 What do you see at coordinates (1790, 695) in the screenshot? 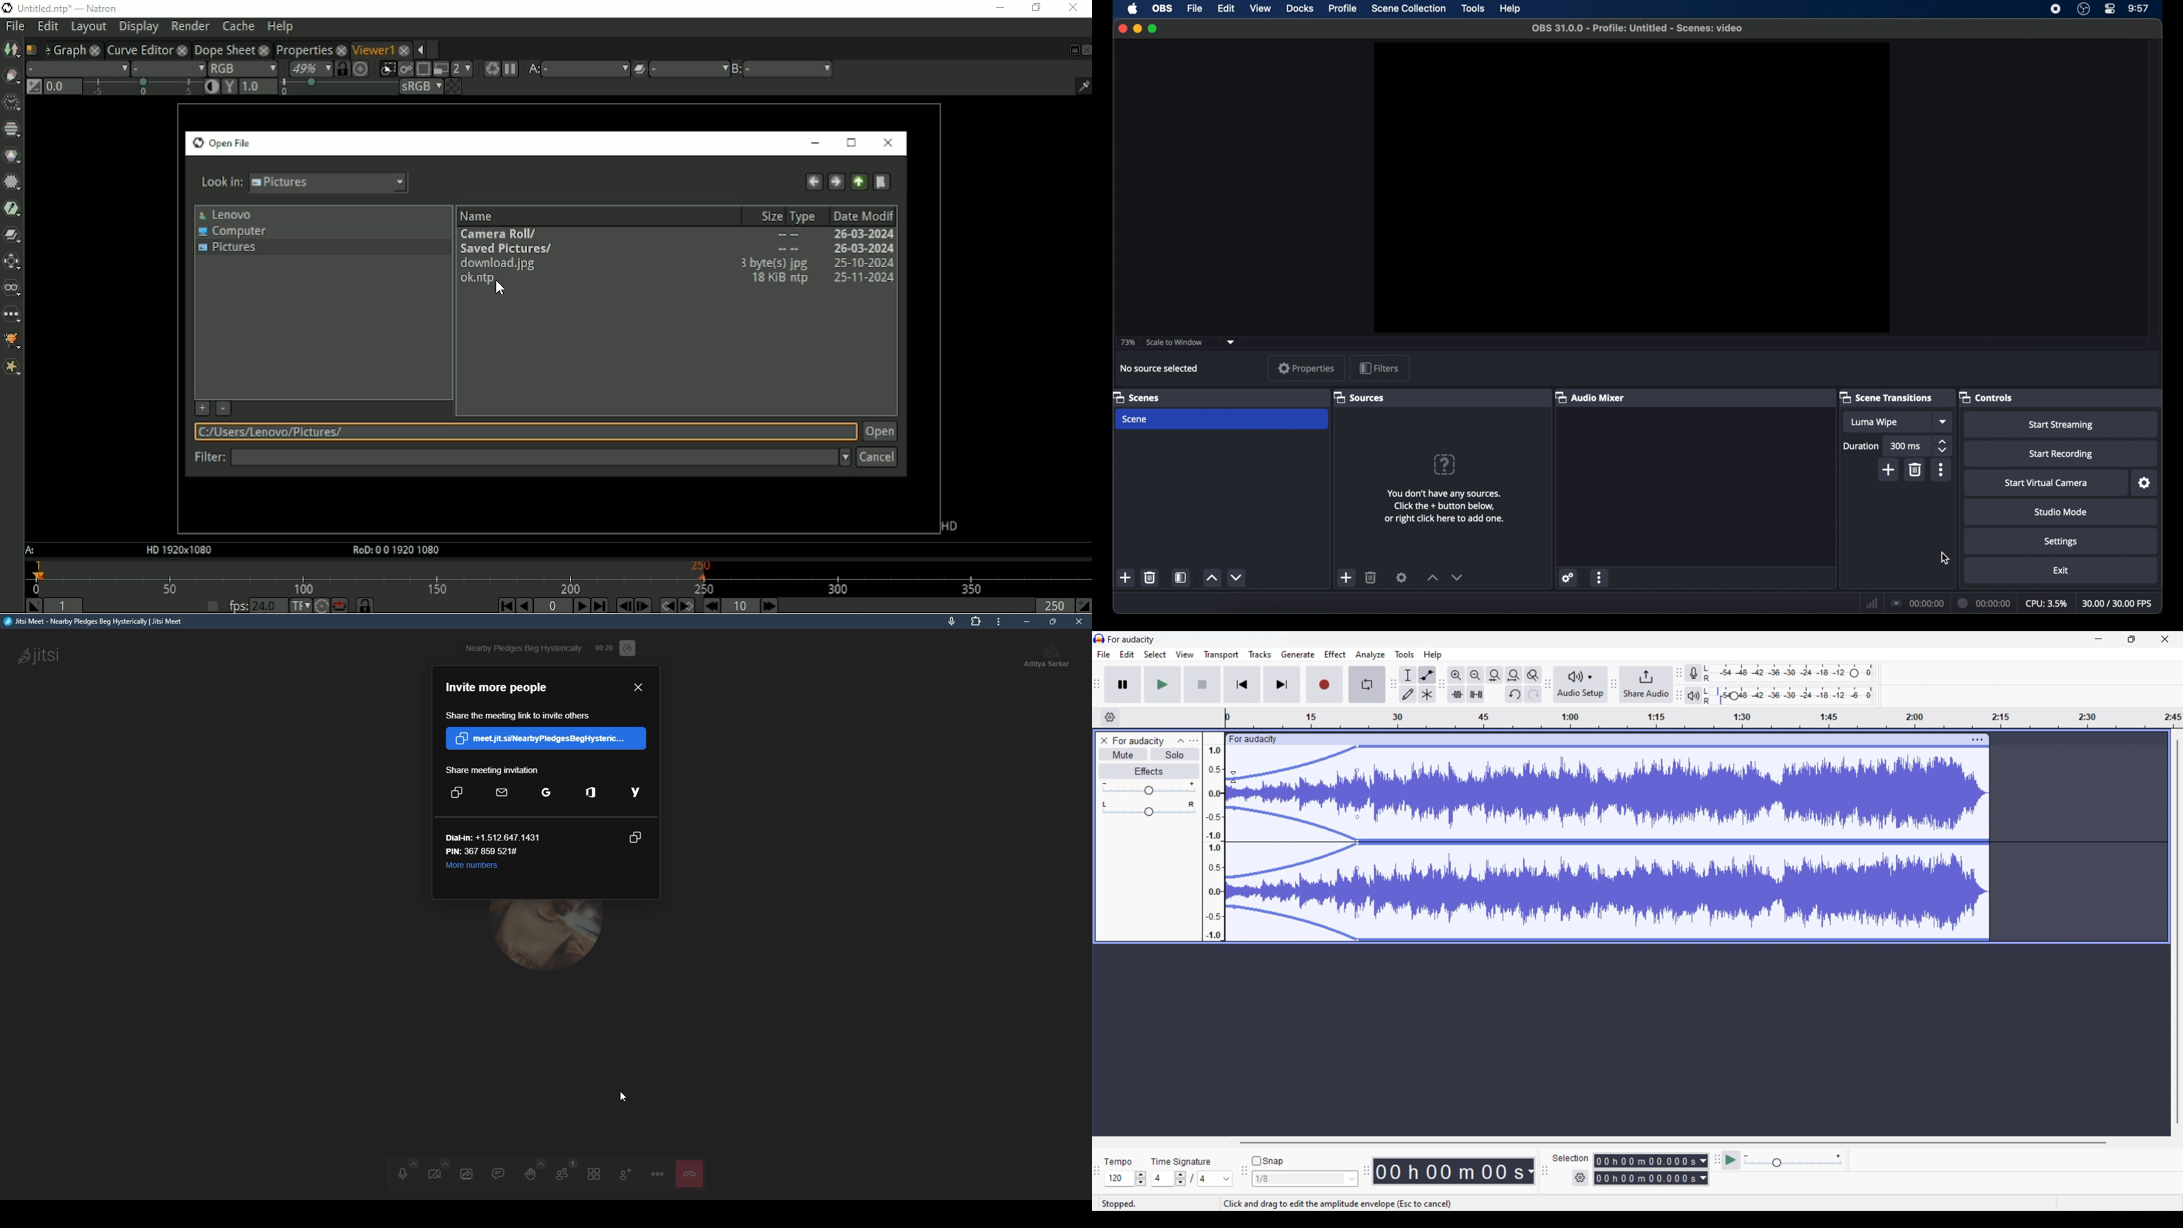
I see `Playback level` at bounding box center [1790, 695].